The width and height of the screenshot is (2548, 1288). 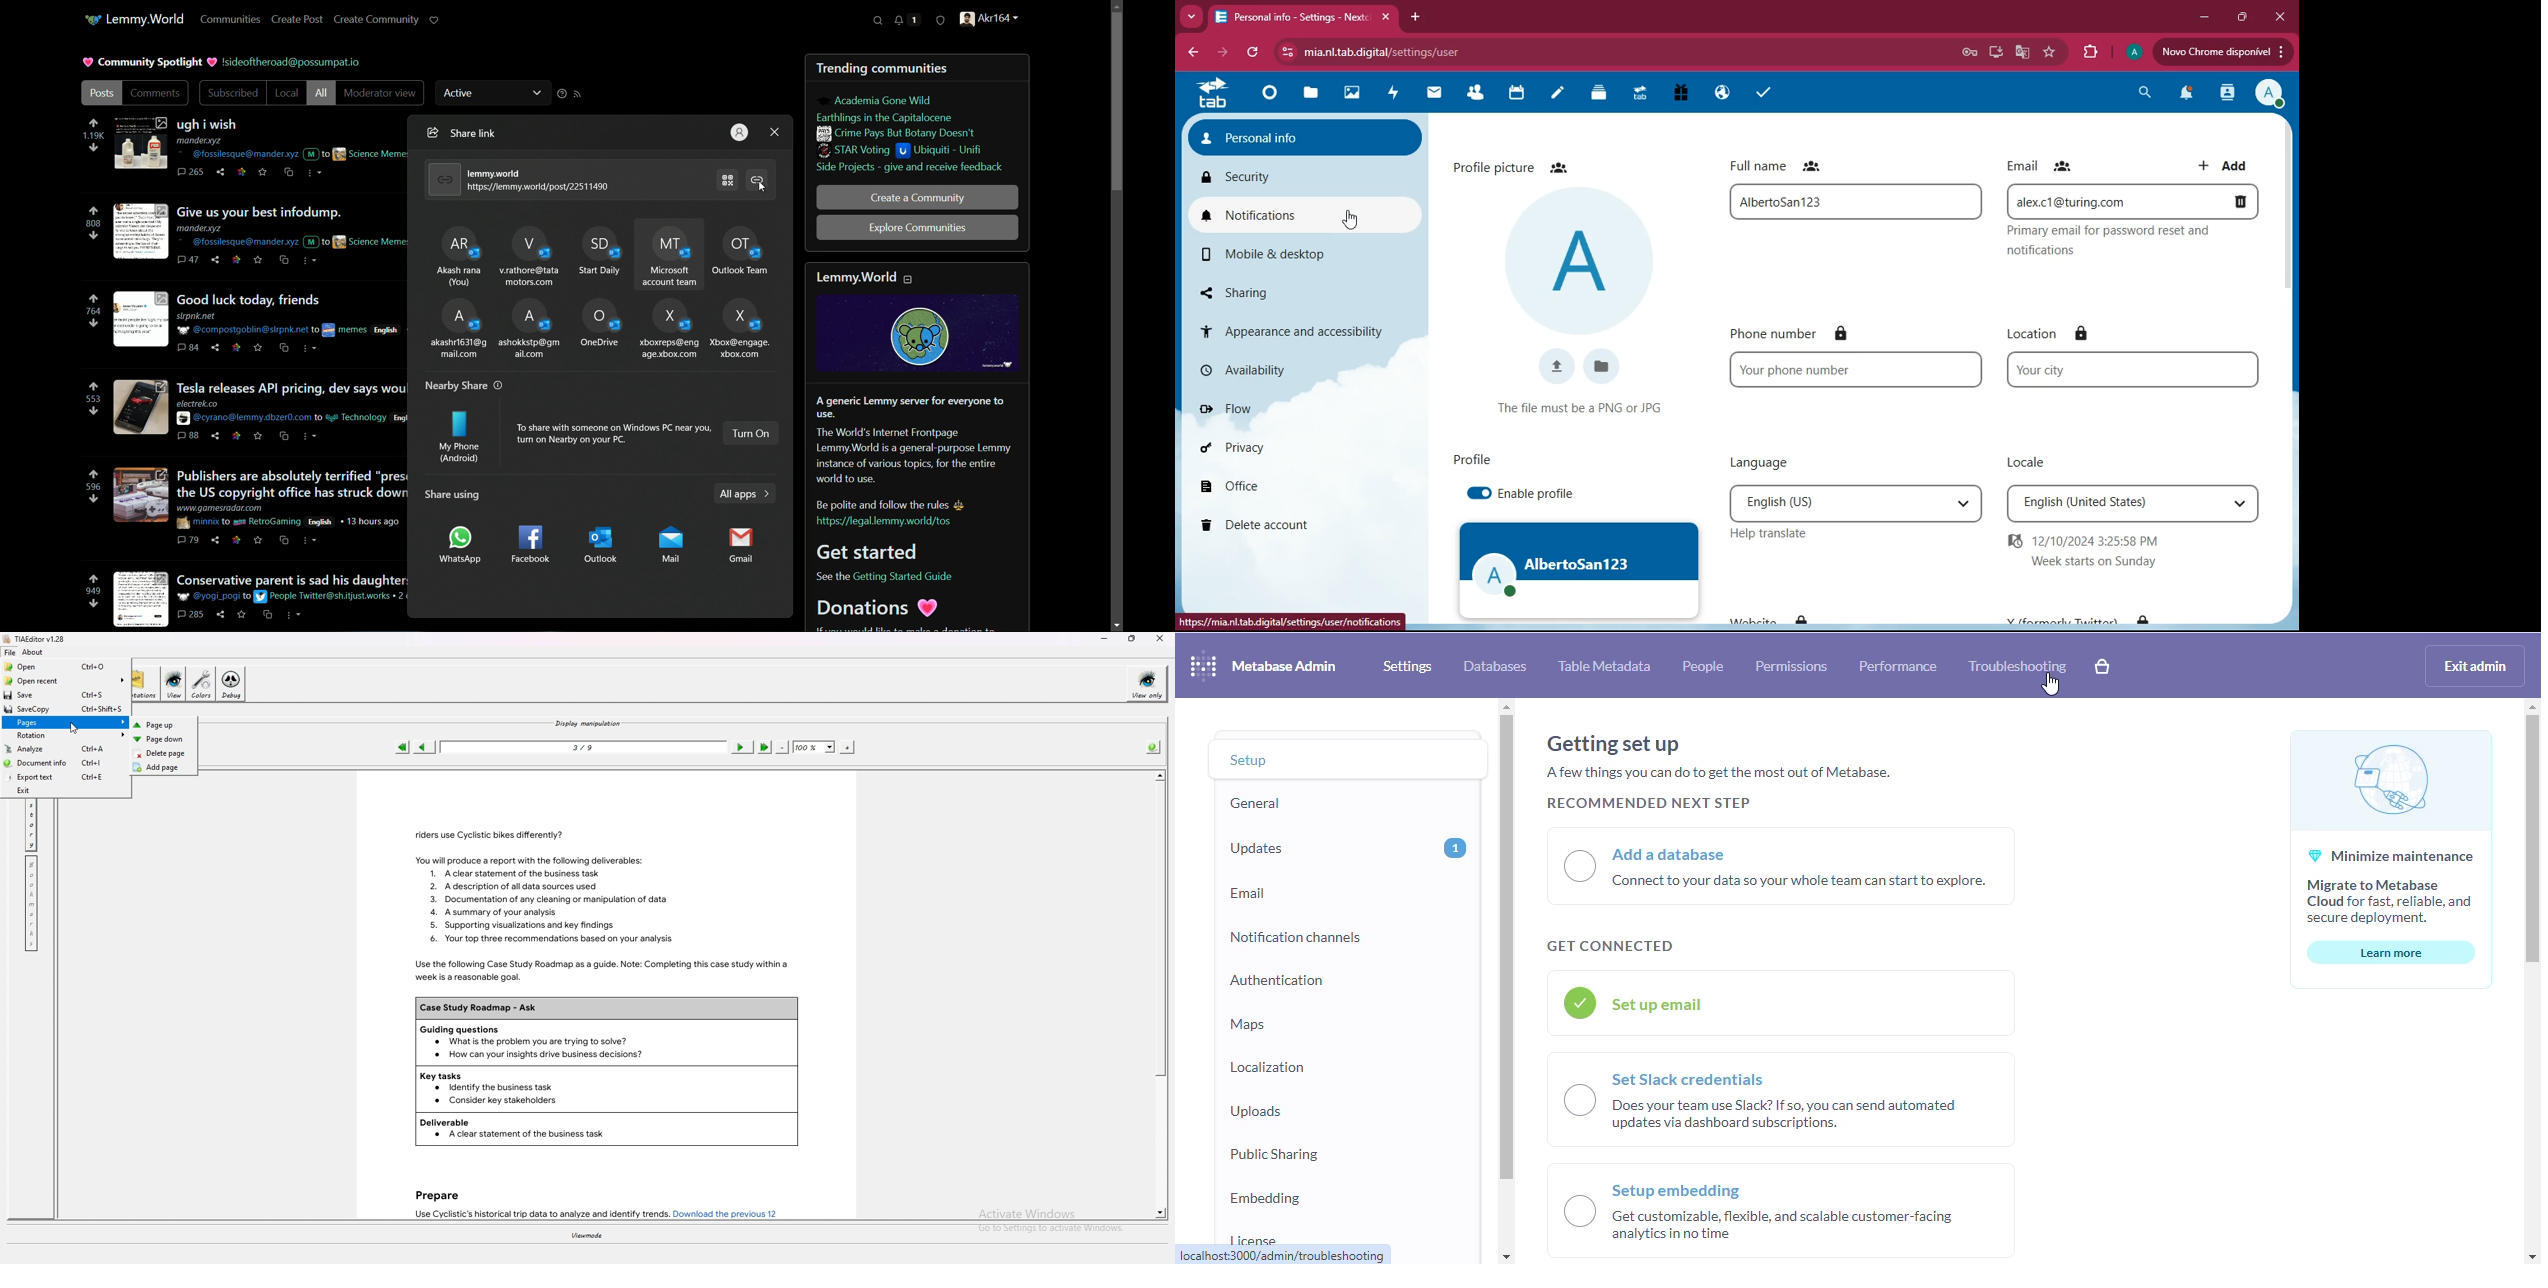 What do you see at coordinates (889, 116) in the screenshot?
I see `earthlings in the capitalocene` at bounding box center [889, 116].